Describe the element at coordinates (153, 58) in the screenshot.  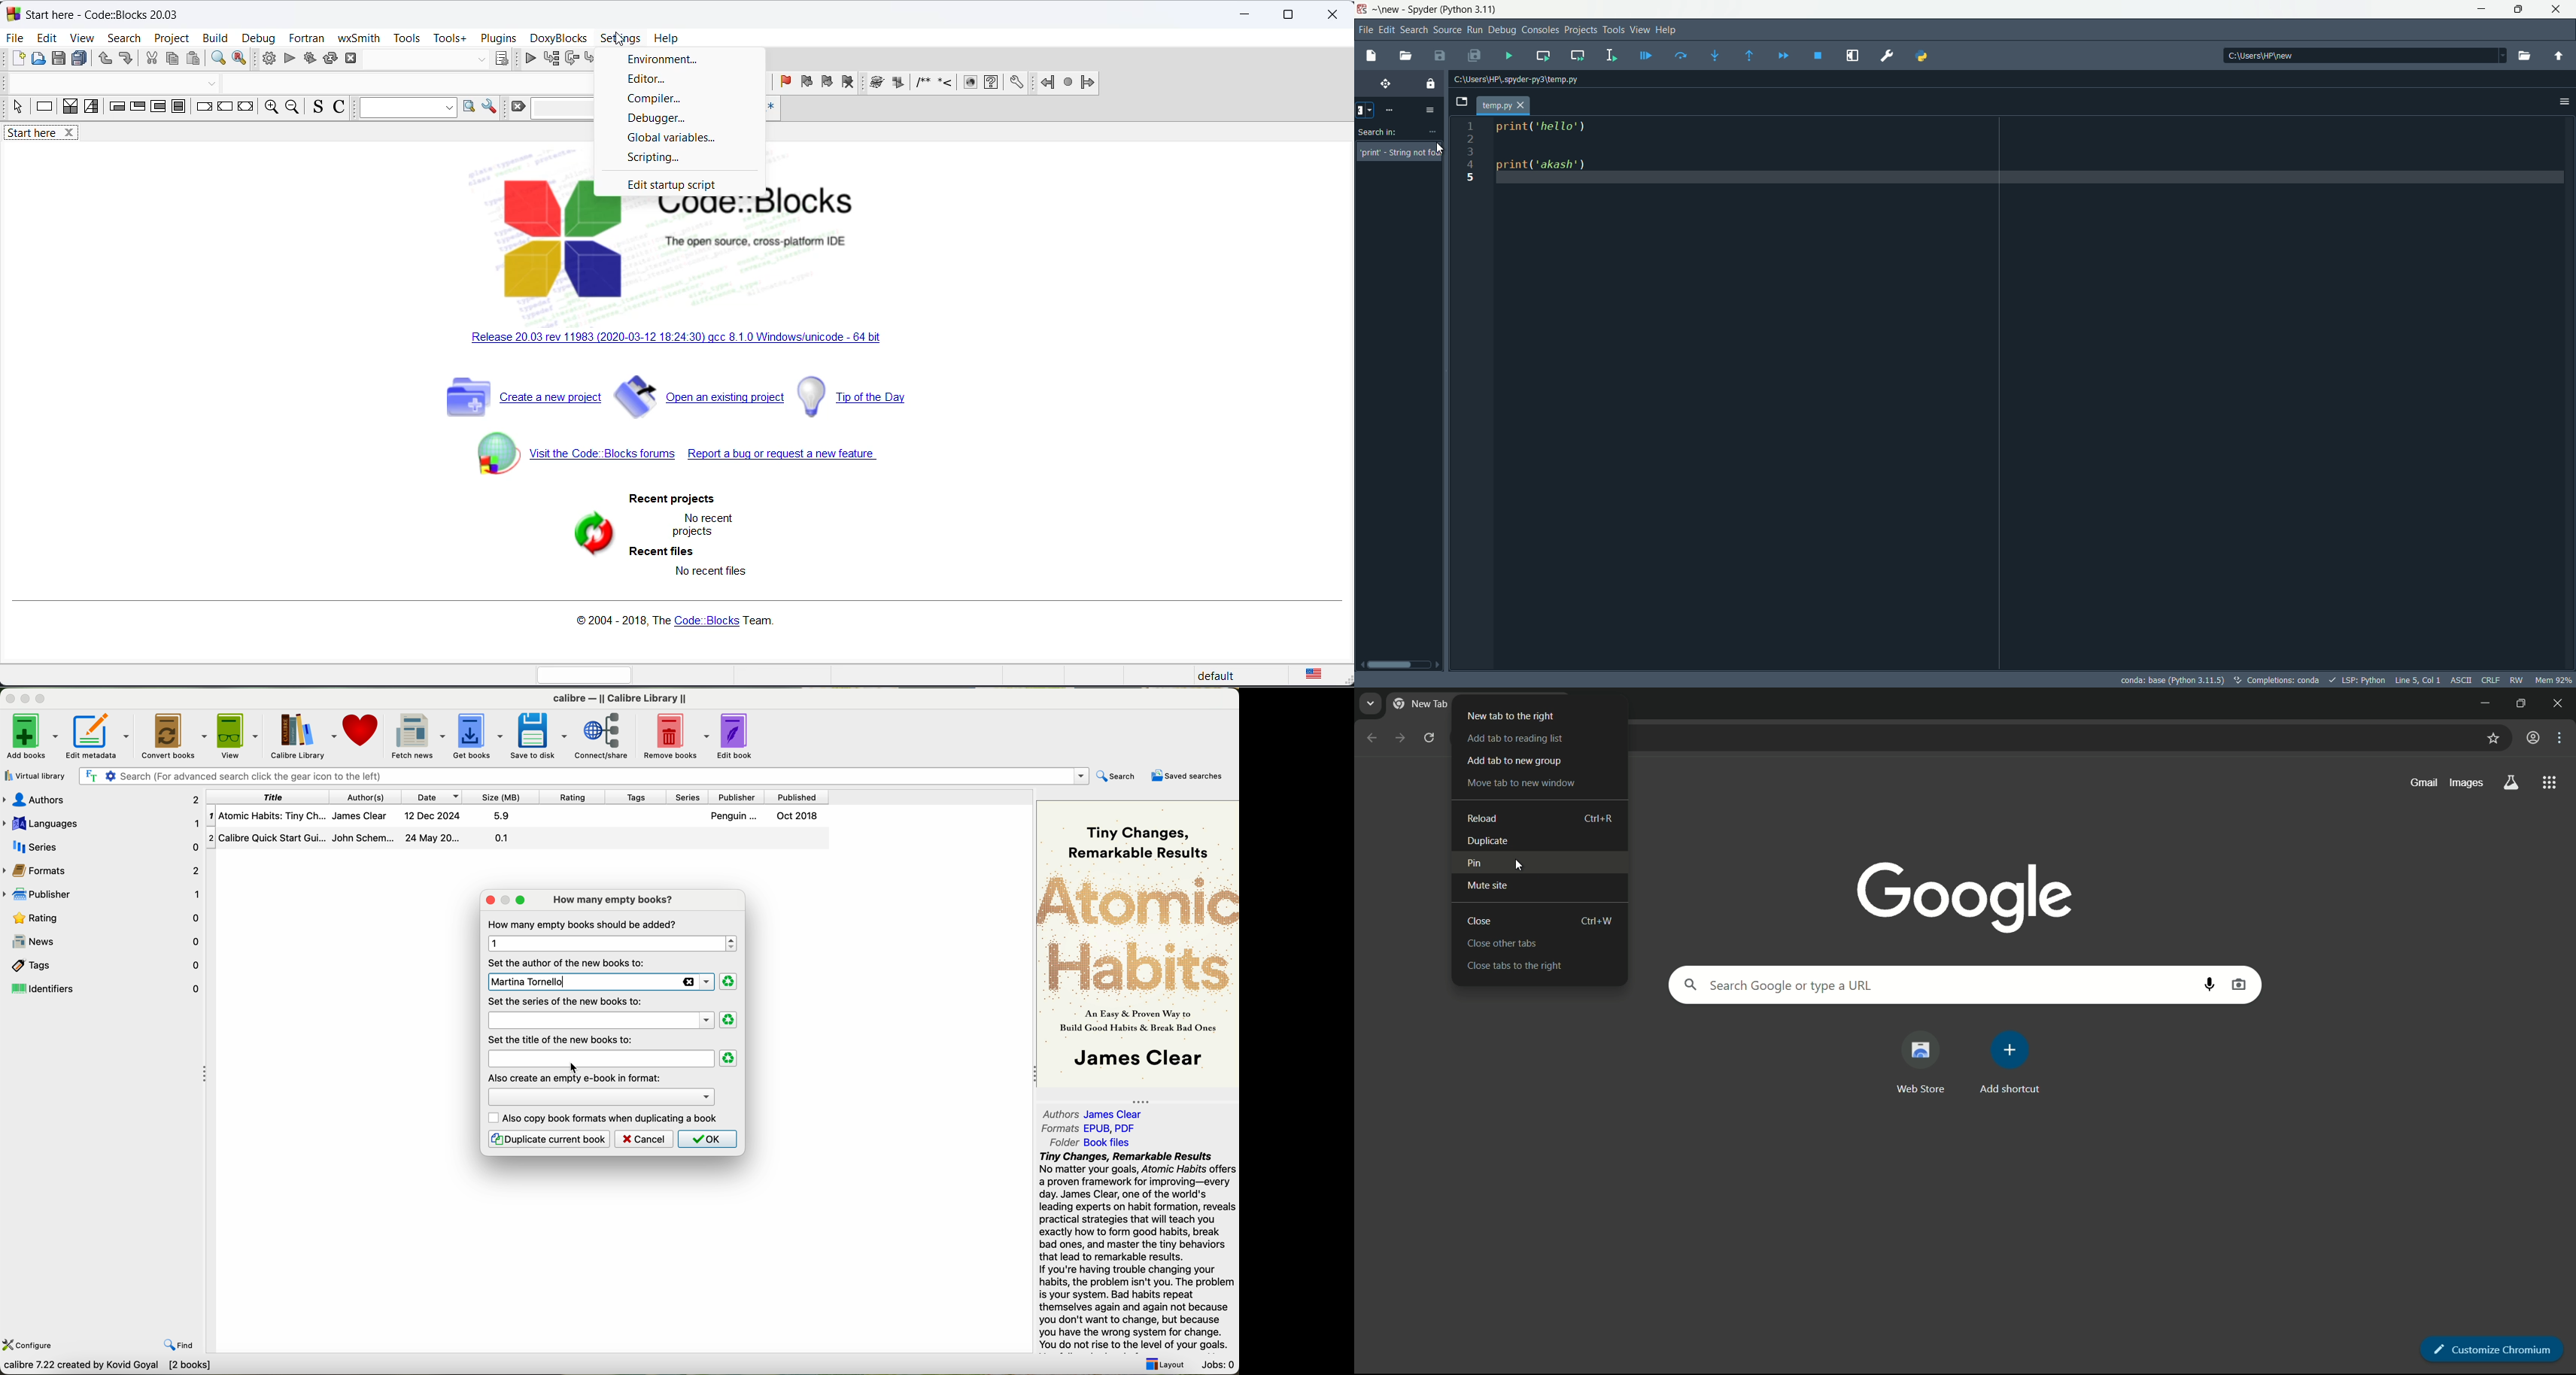
I see `cut` at that location.